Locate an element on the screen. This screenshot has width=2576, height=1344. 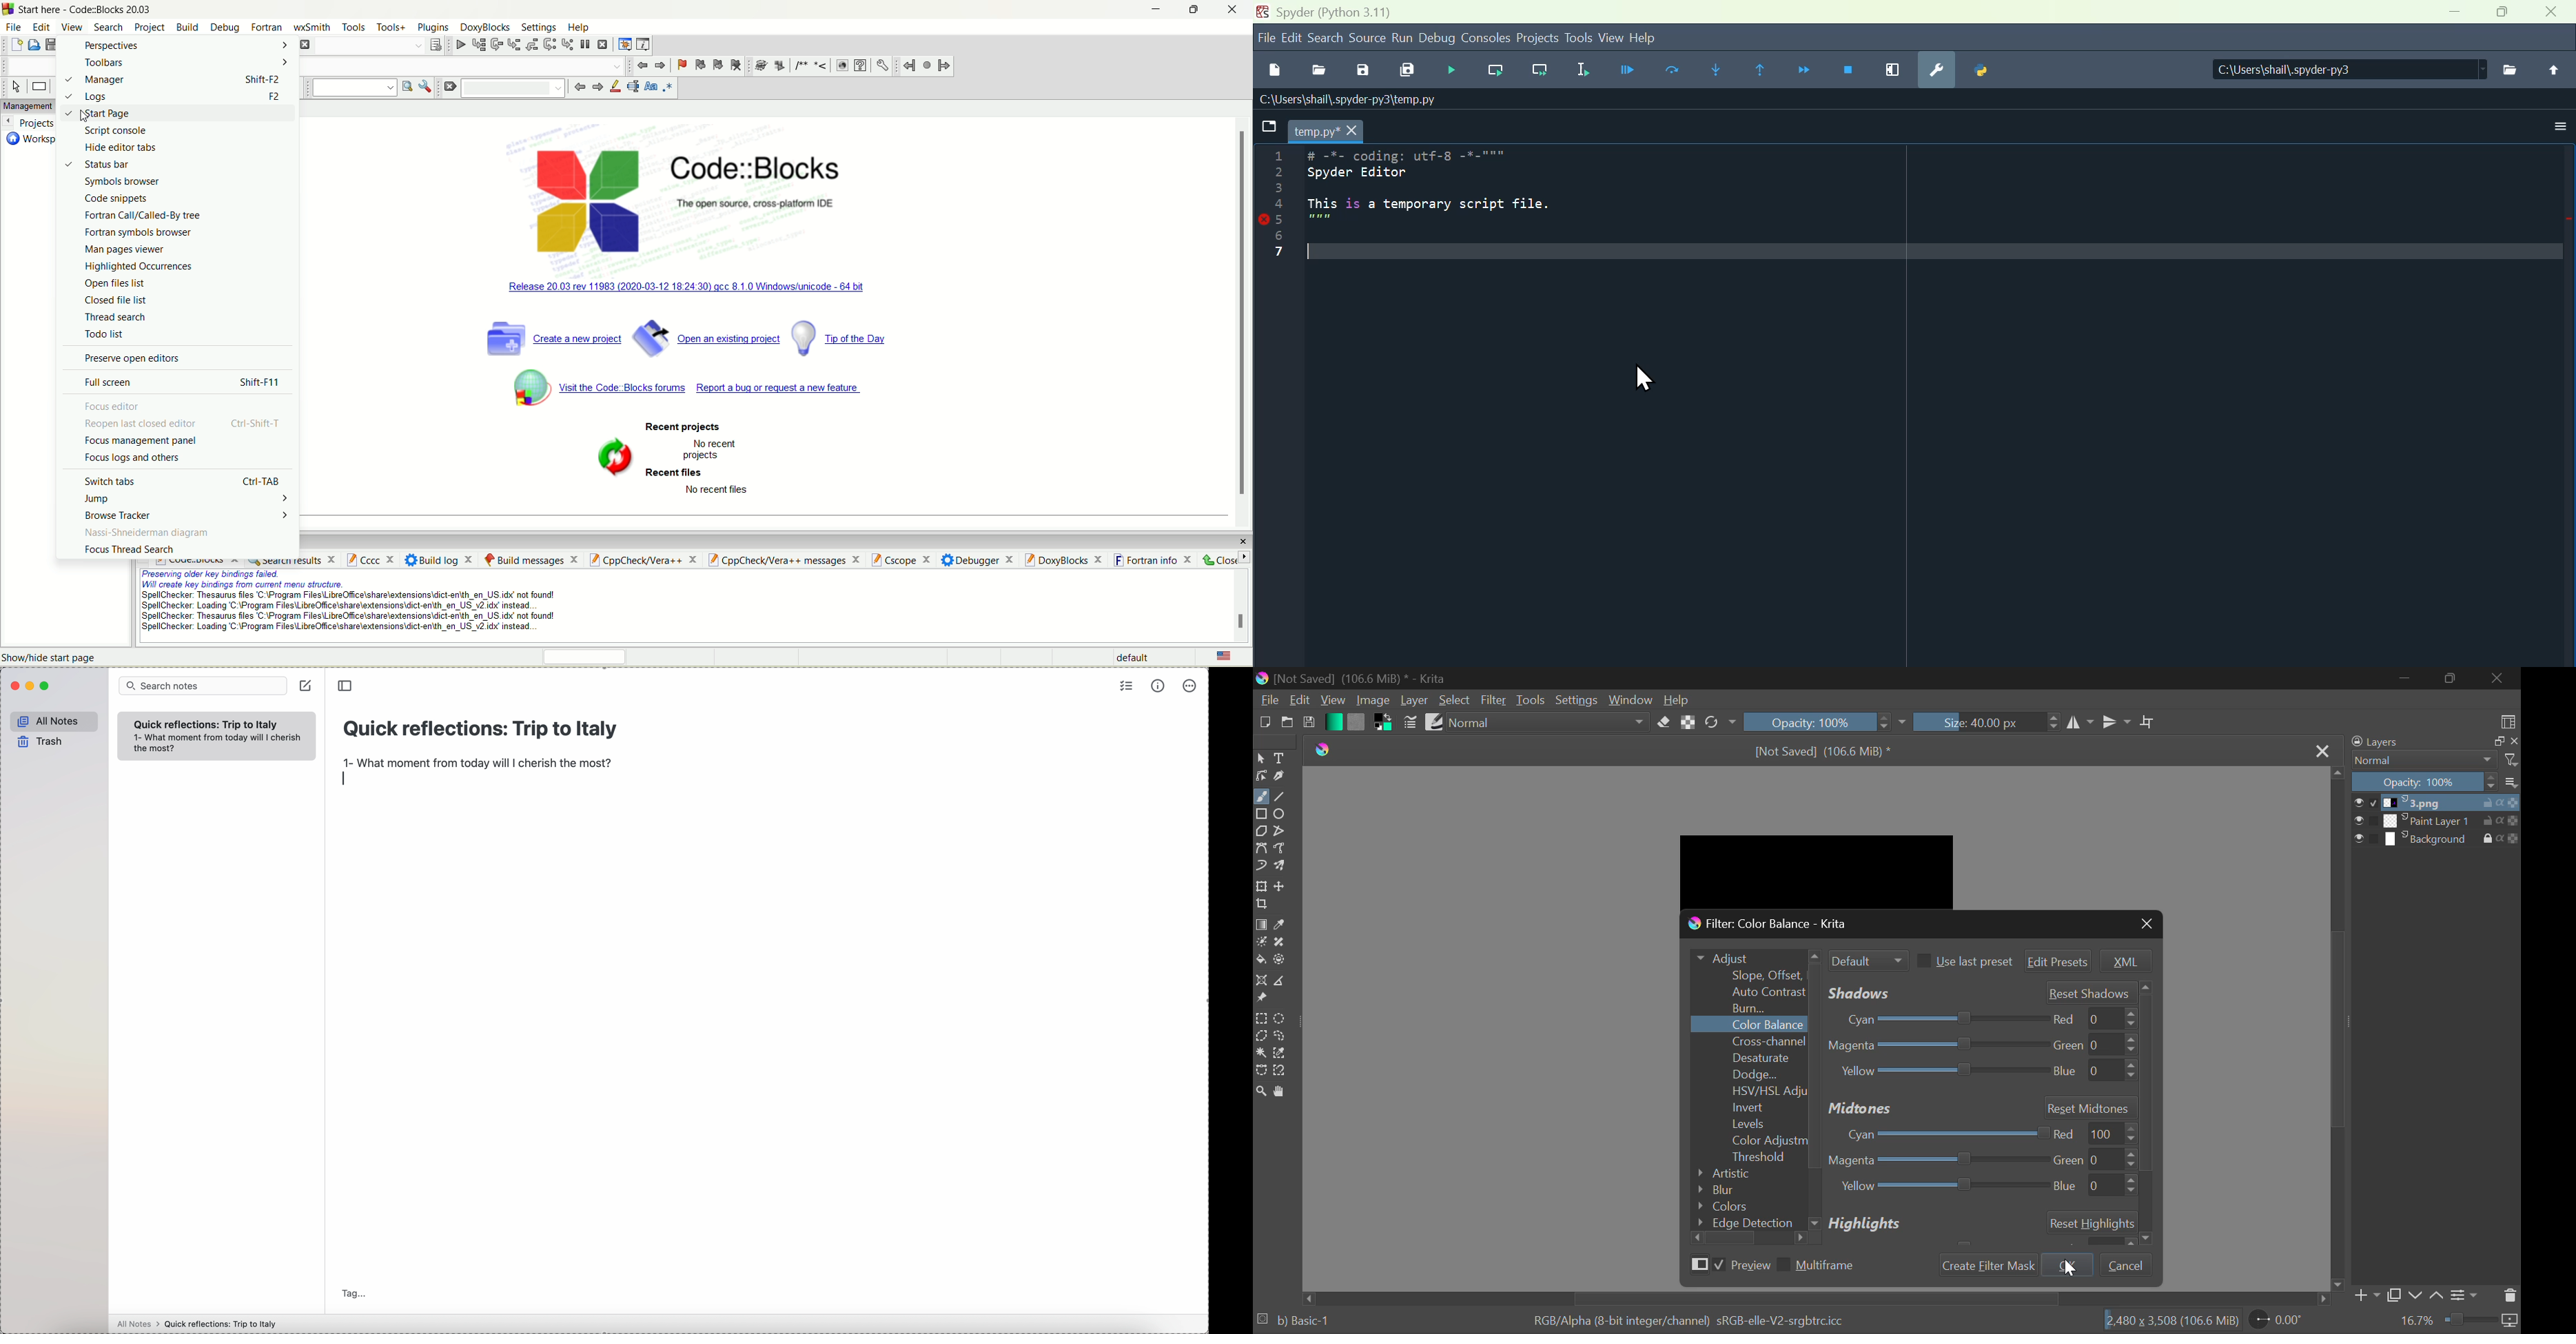
RGB/Alpha (8-bit integer/channel) sRGB-elle-V2-srgbtrc.icc is located at coordinates (1699, 1321).